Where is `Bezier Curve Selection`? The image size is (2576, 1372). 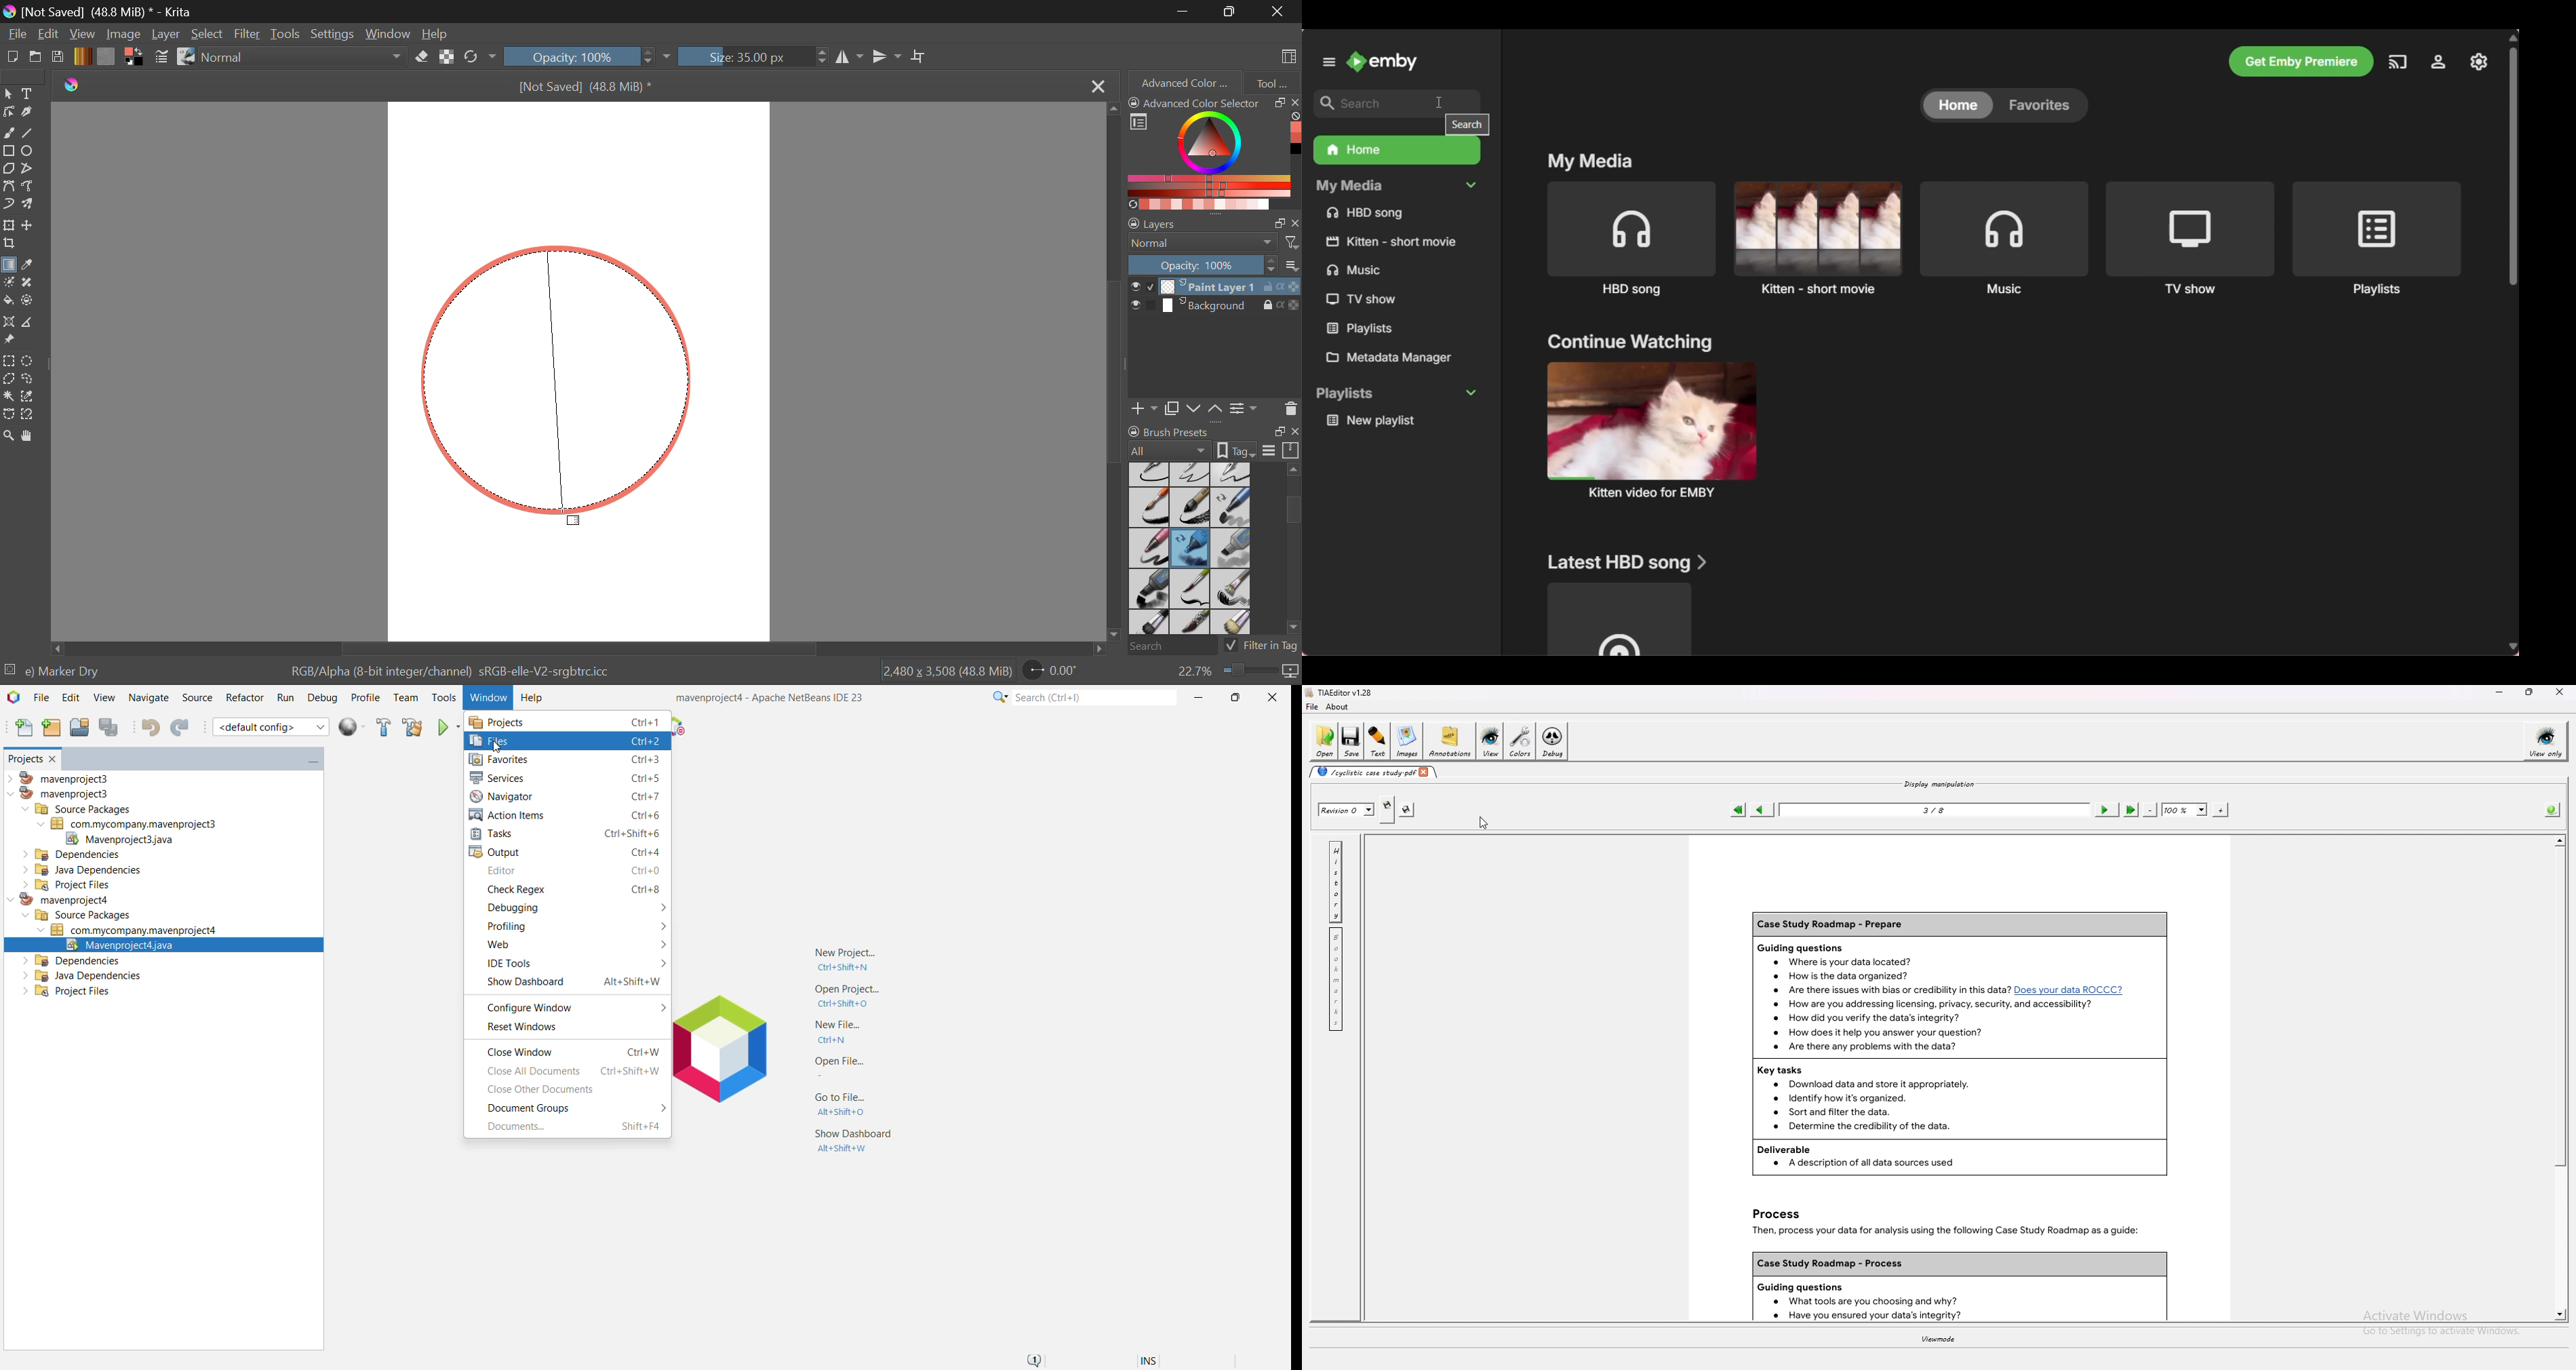 Bezier Curve Selection is located at coordinates (8, 414).